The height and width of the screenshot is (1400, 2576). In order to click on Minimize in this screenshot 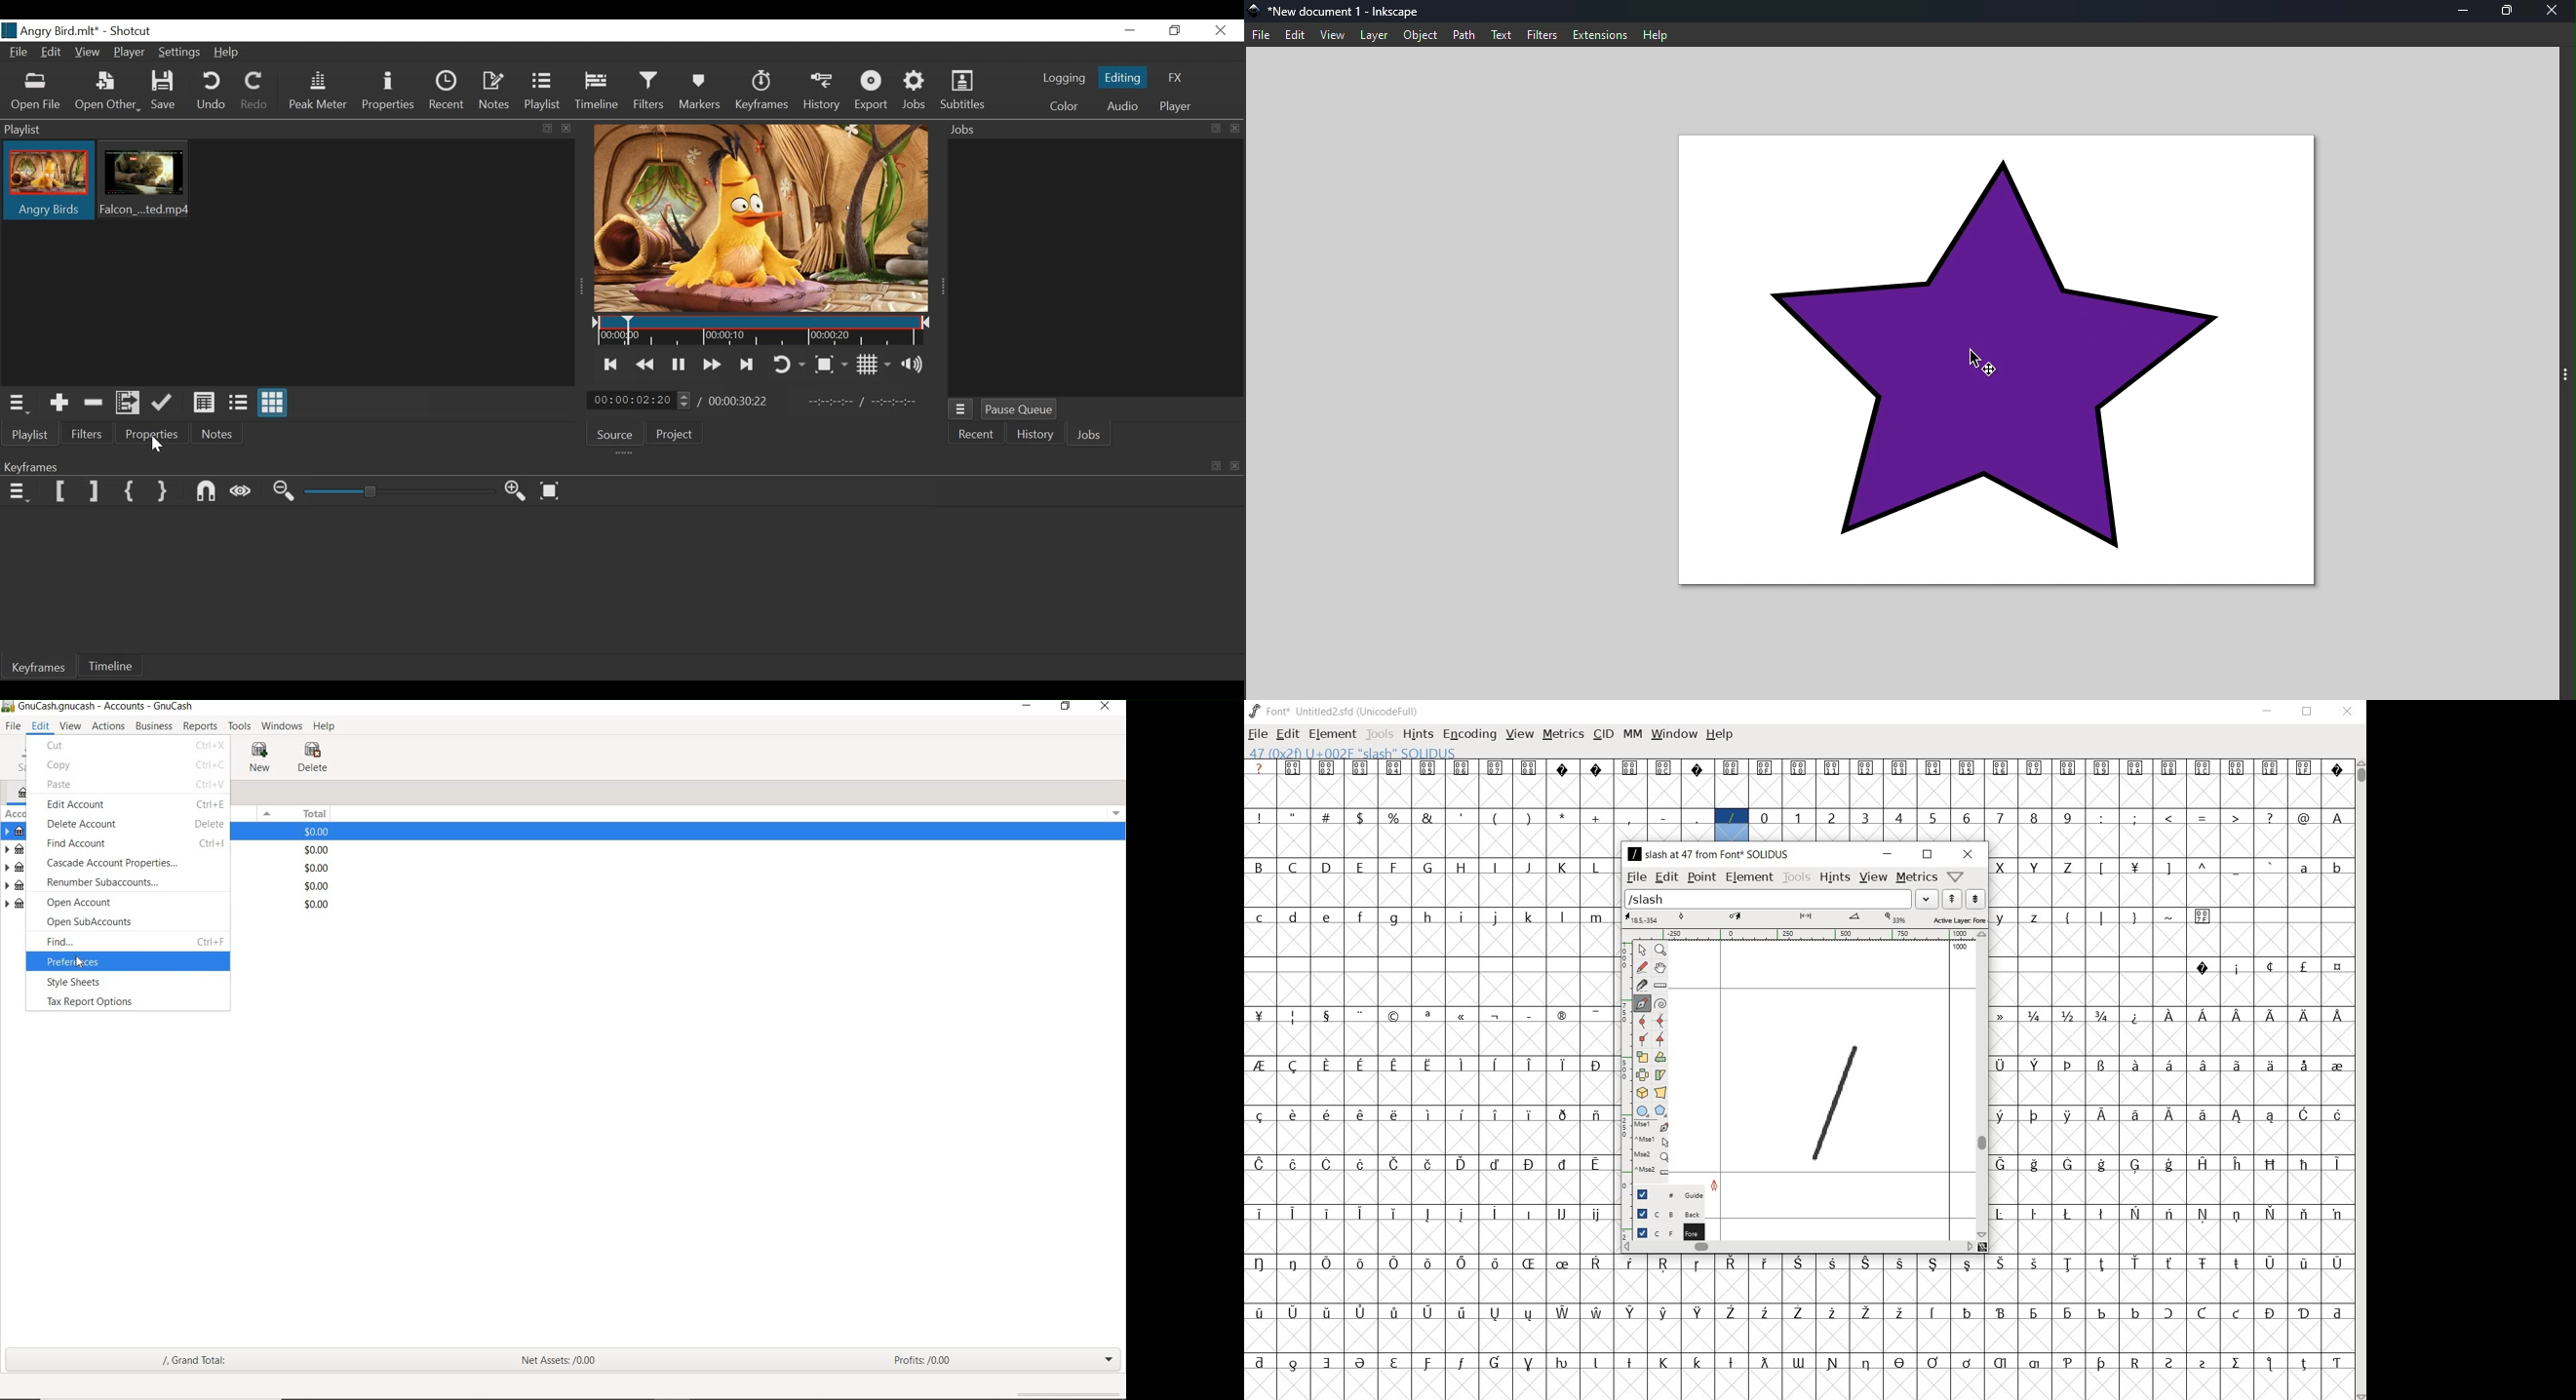, I will do `click(2470, 13)`.